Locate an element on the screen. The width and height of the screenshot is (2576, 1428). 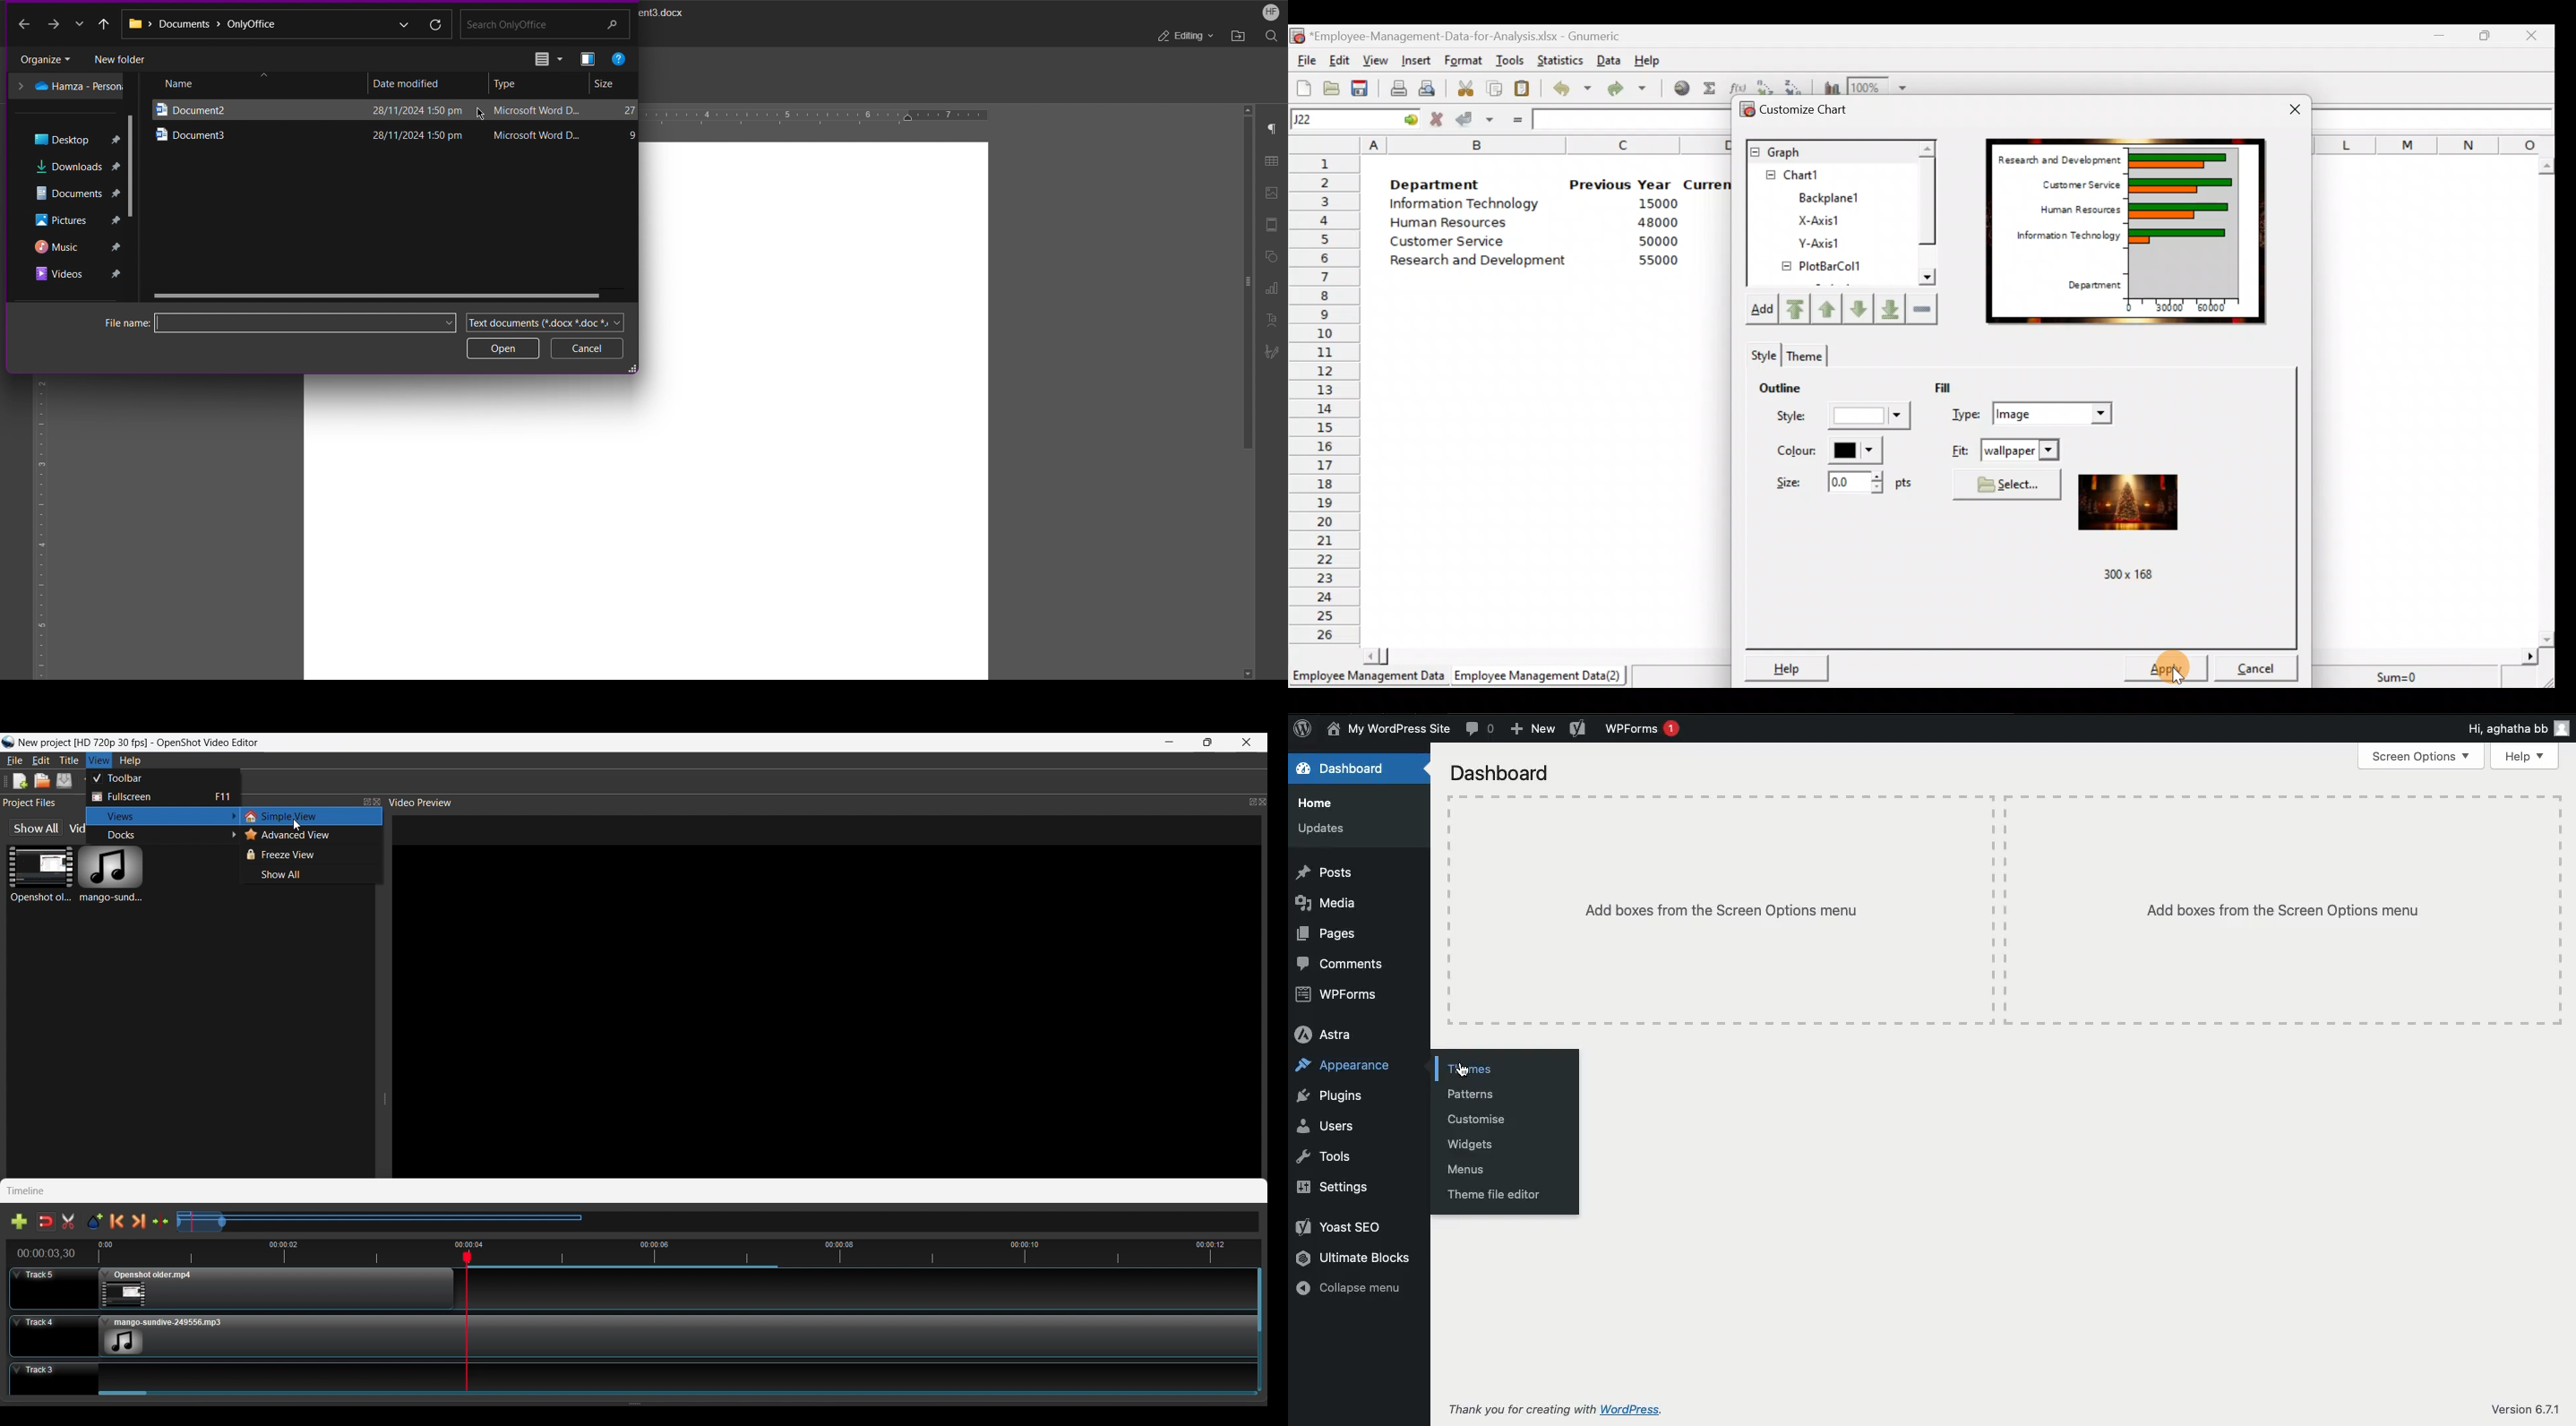
Edit is located at coordinates (42, 760).